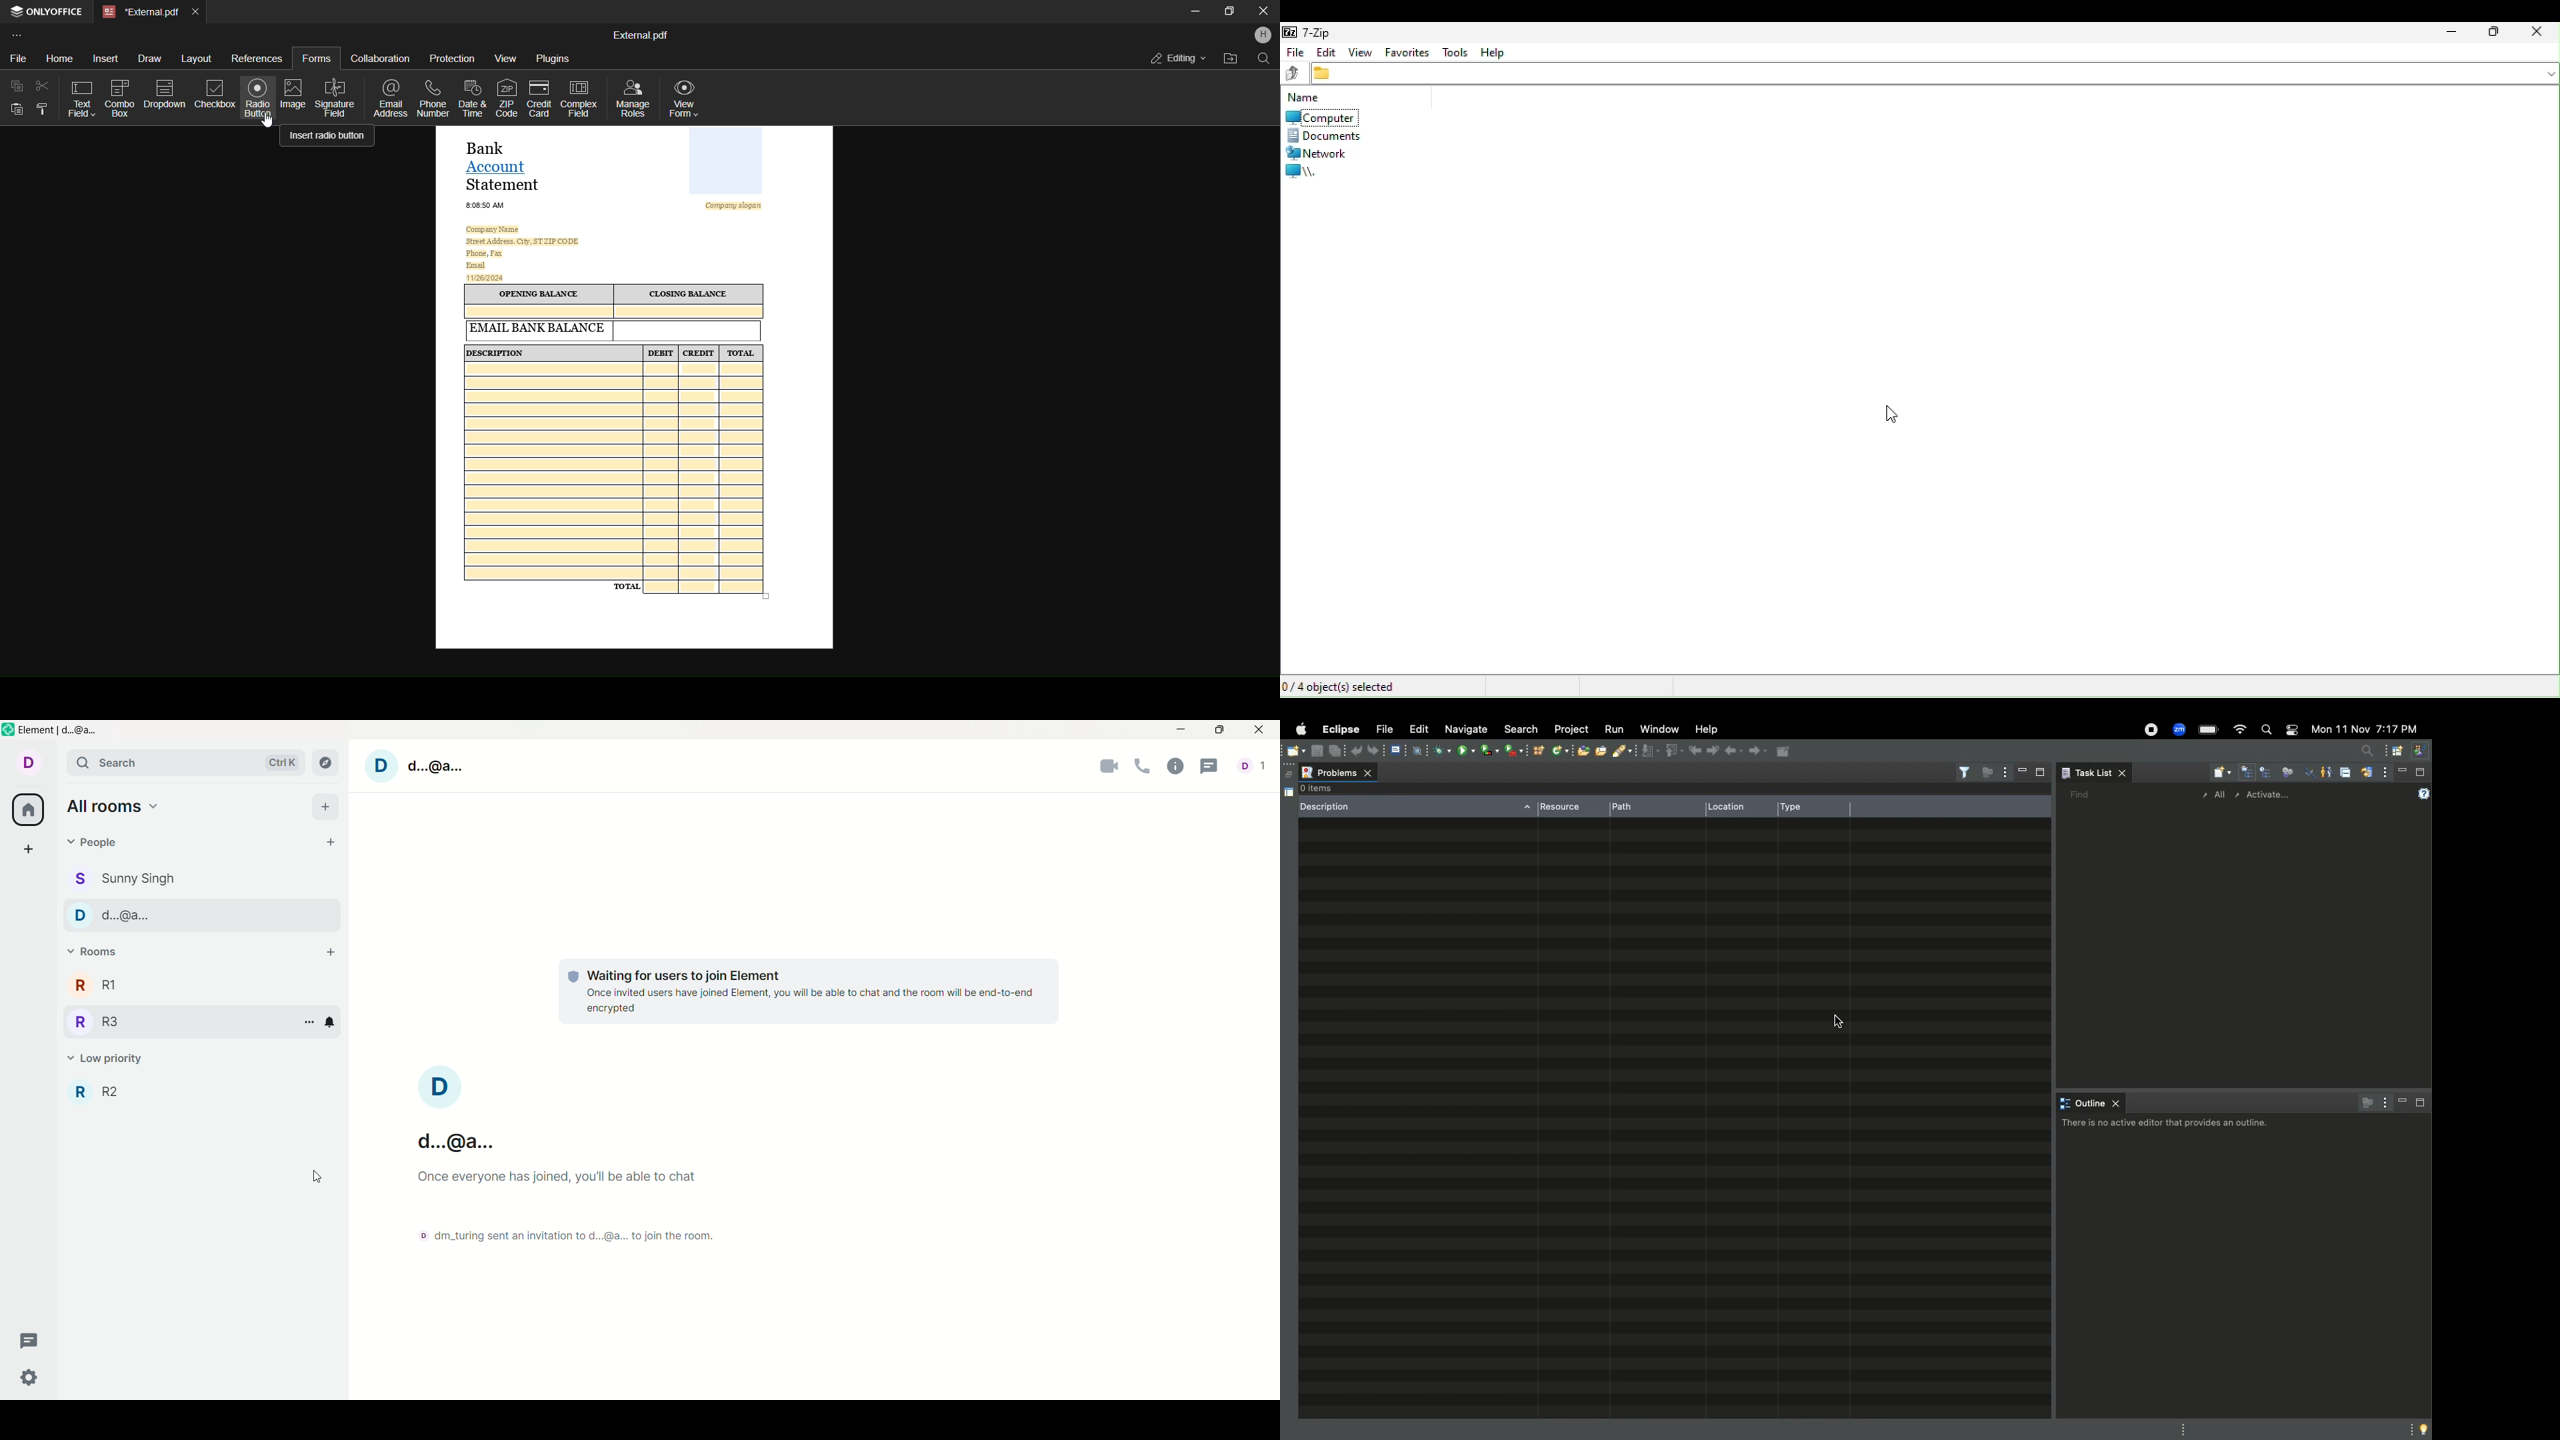  Describe the element at coordinates (2497, 32) in the screenshot. I see `Restore` at that location.